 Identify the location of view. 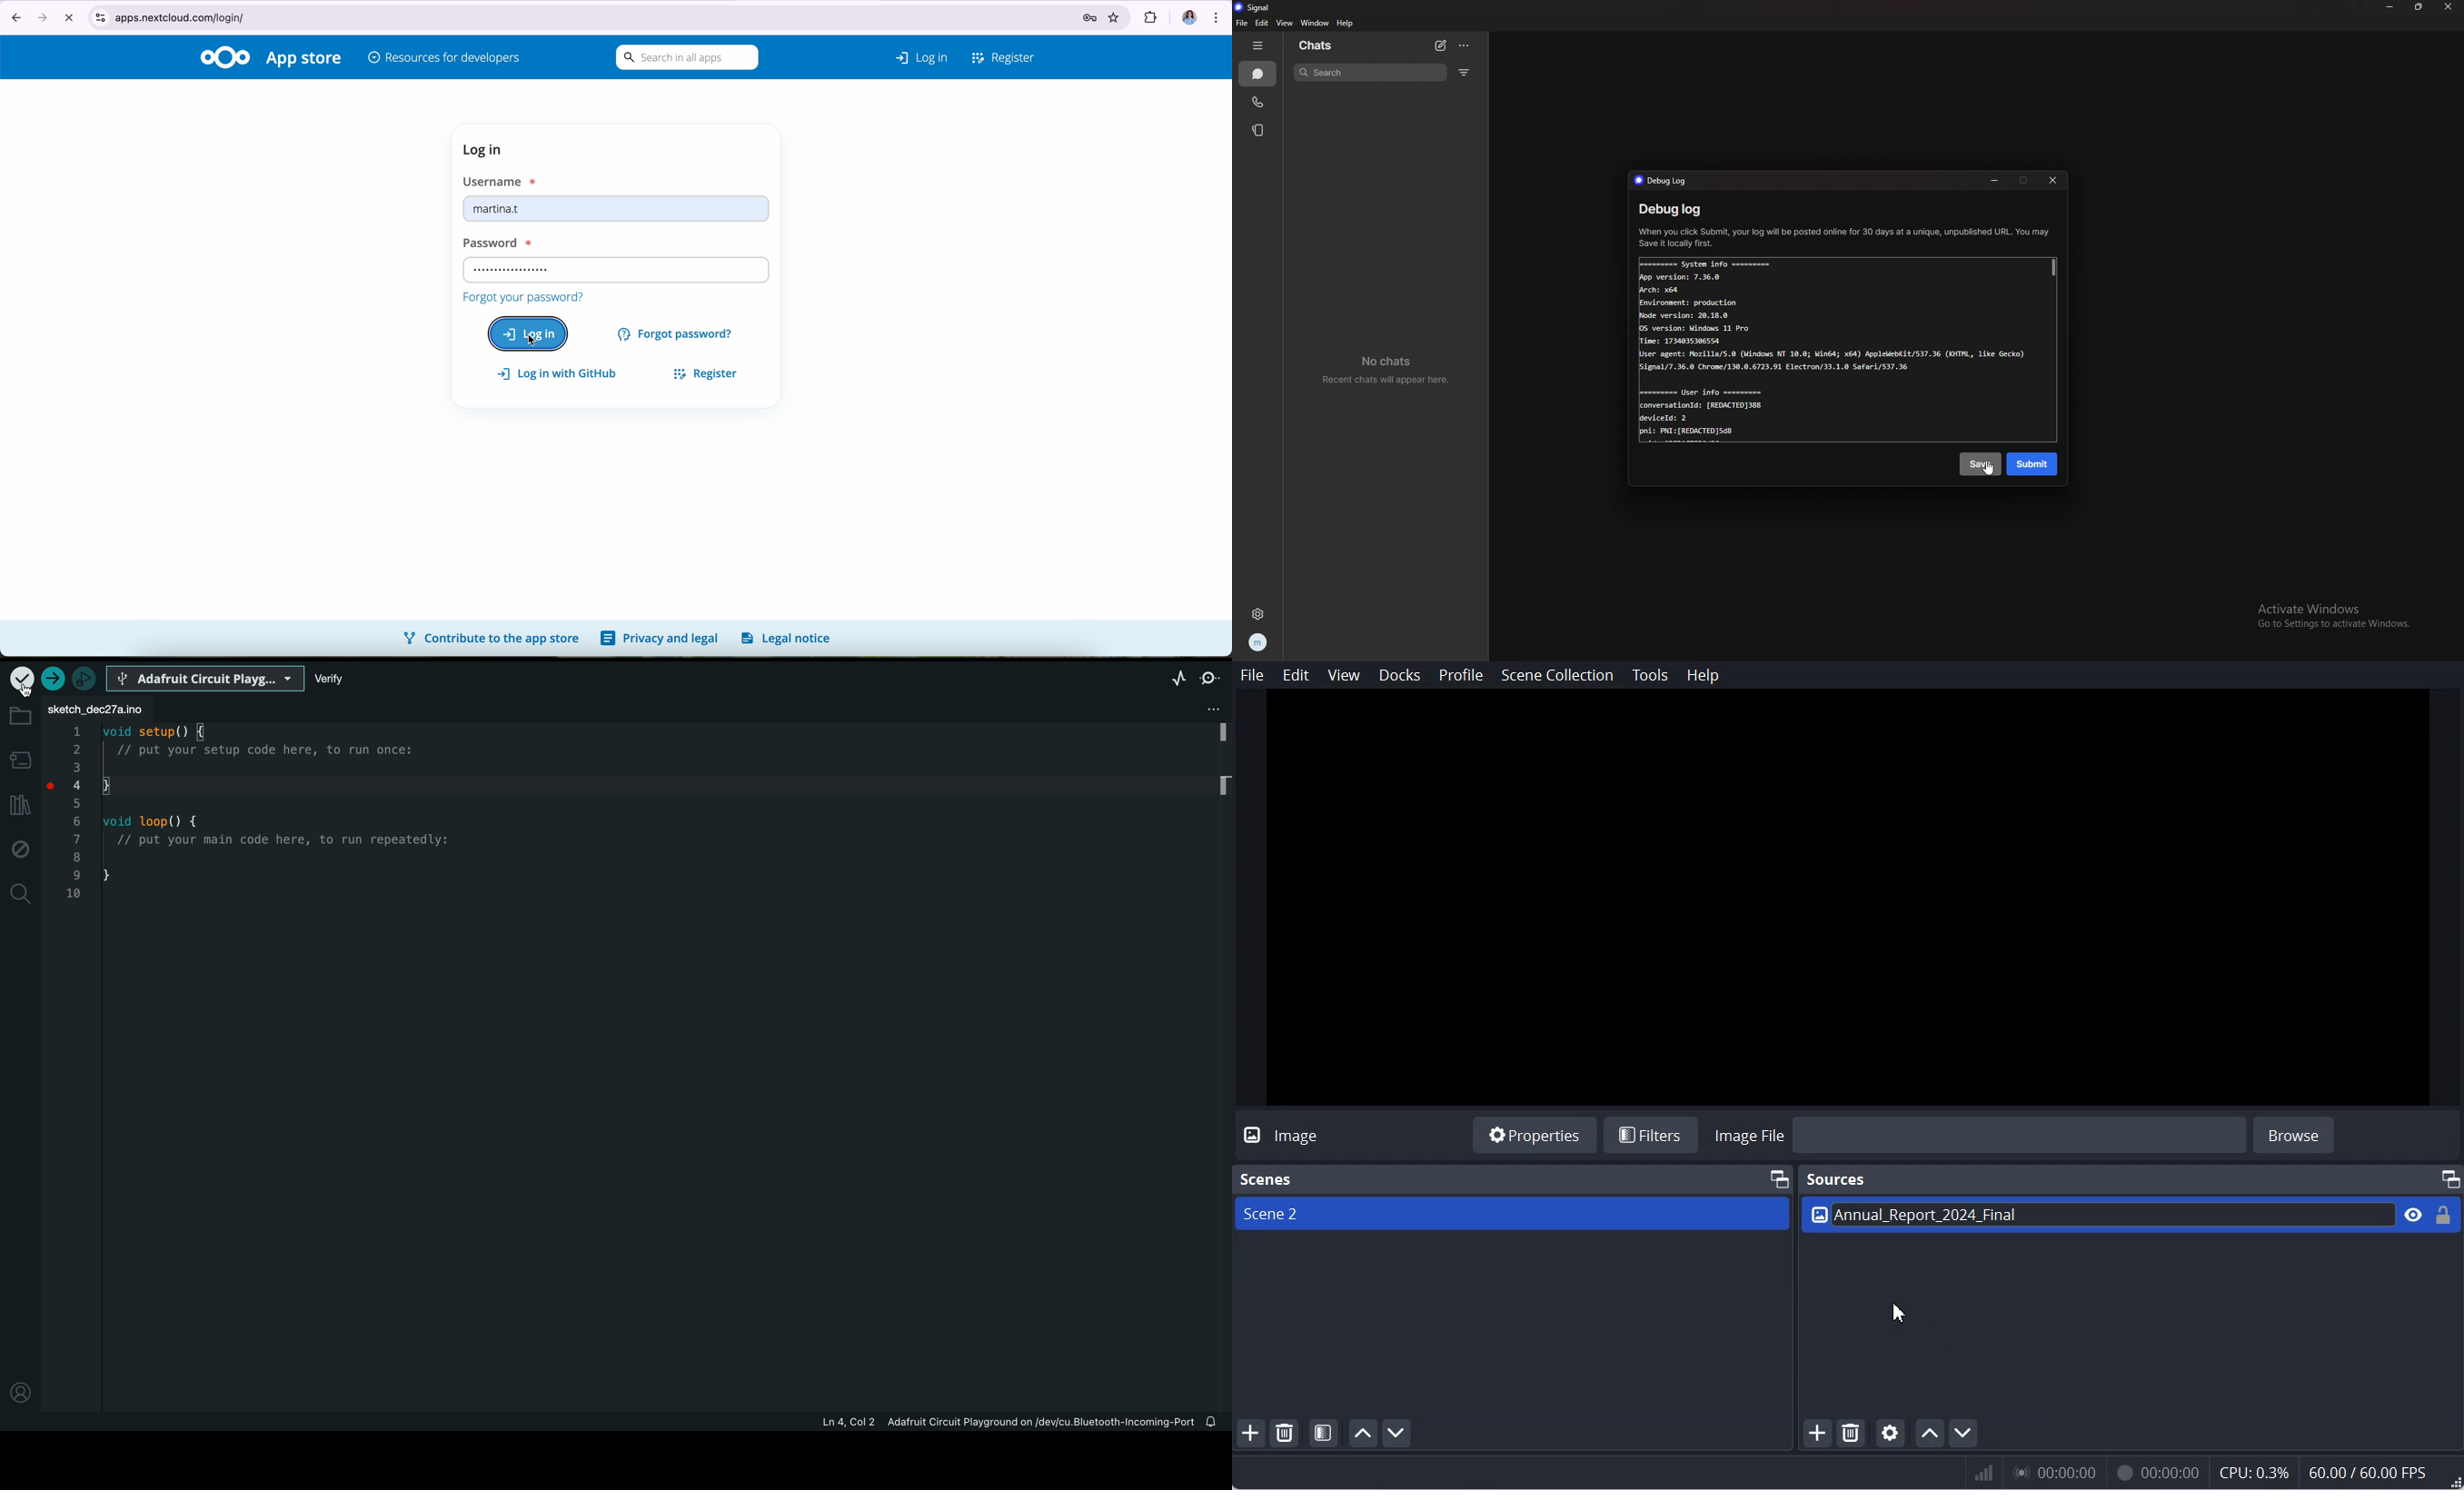
(1284, 24).